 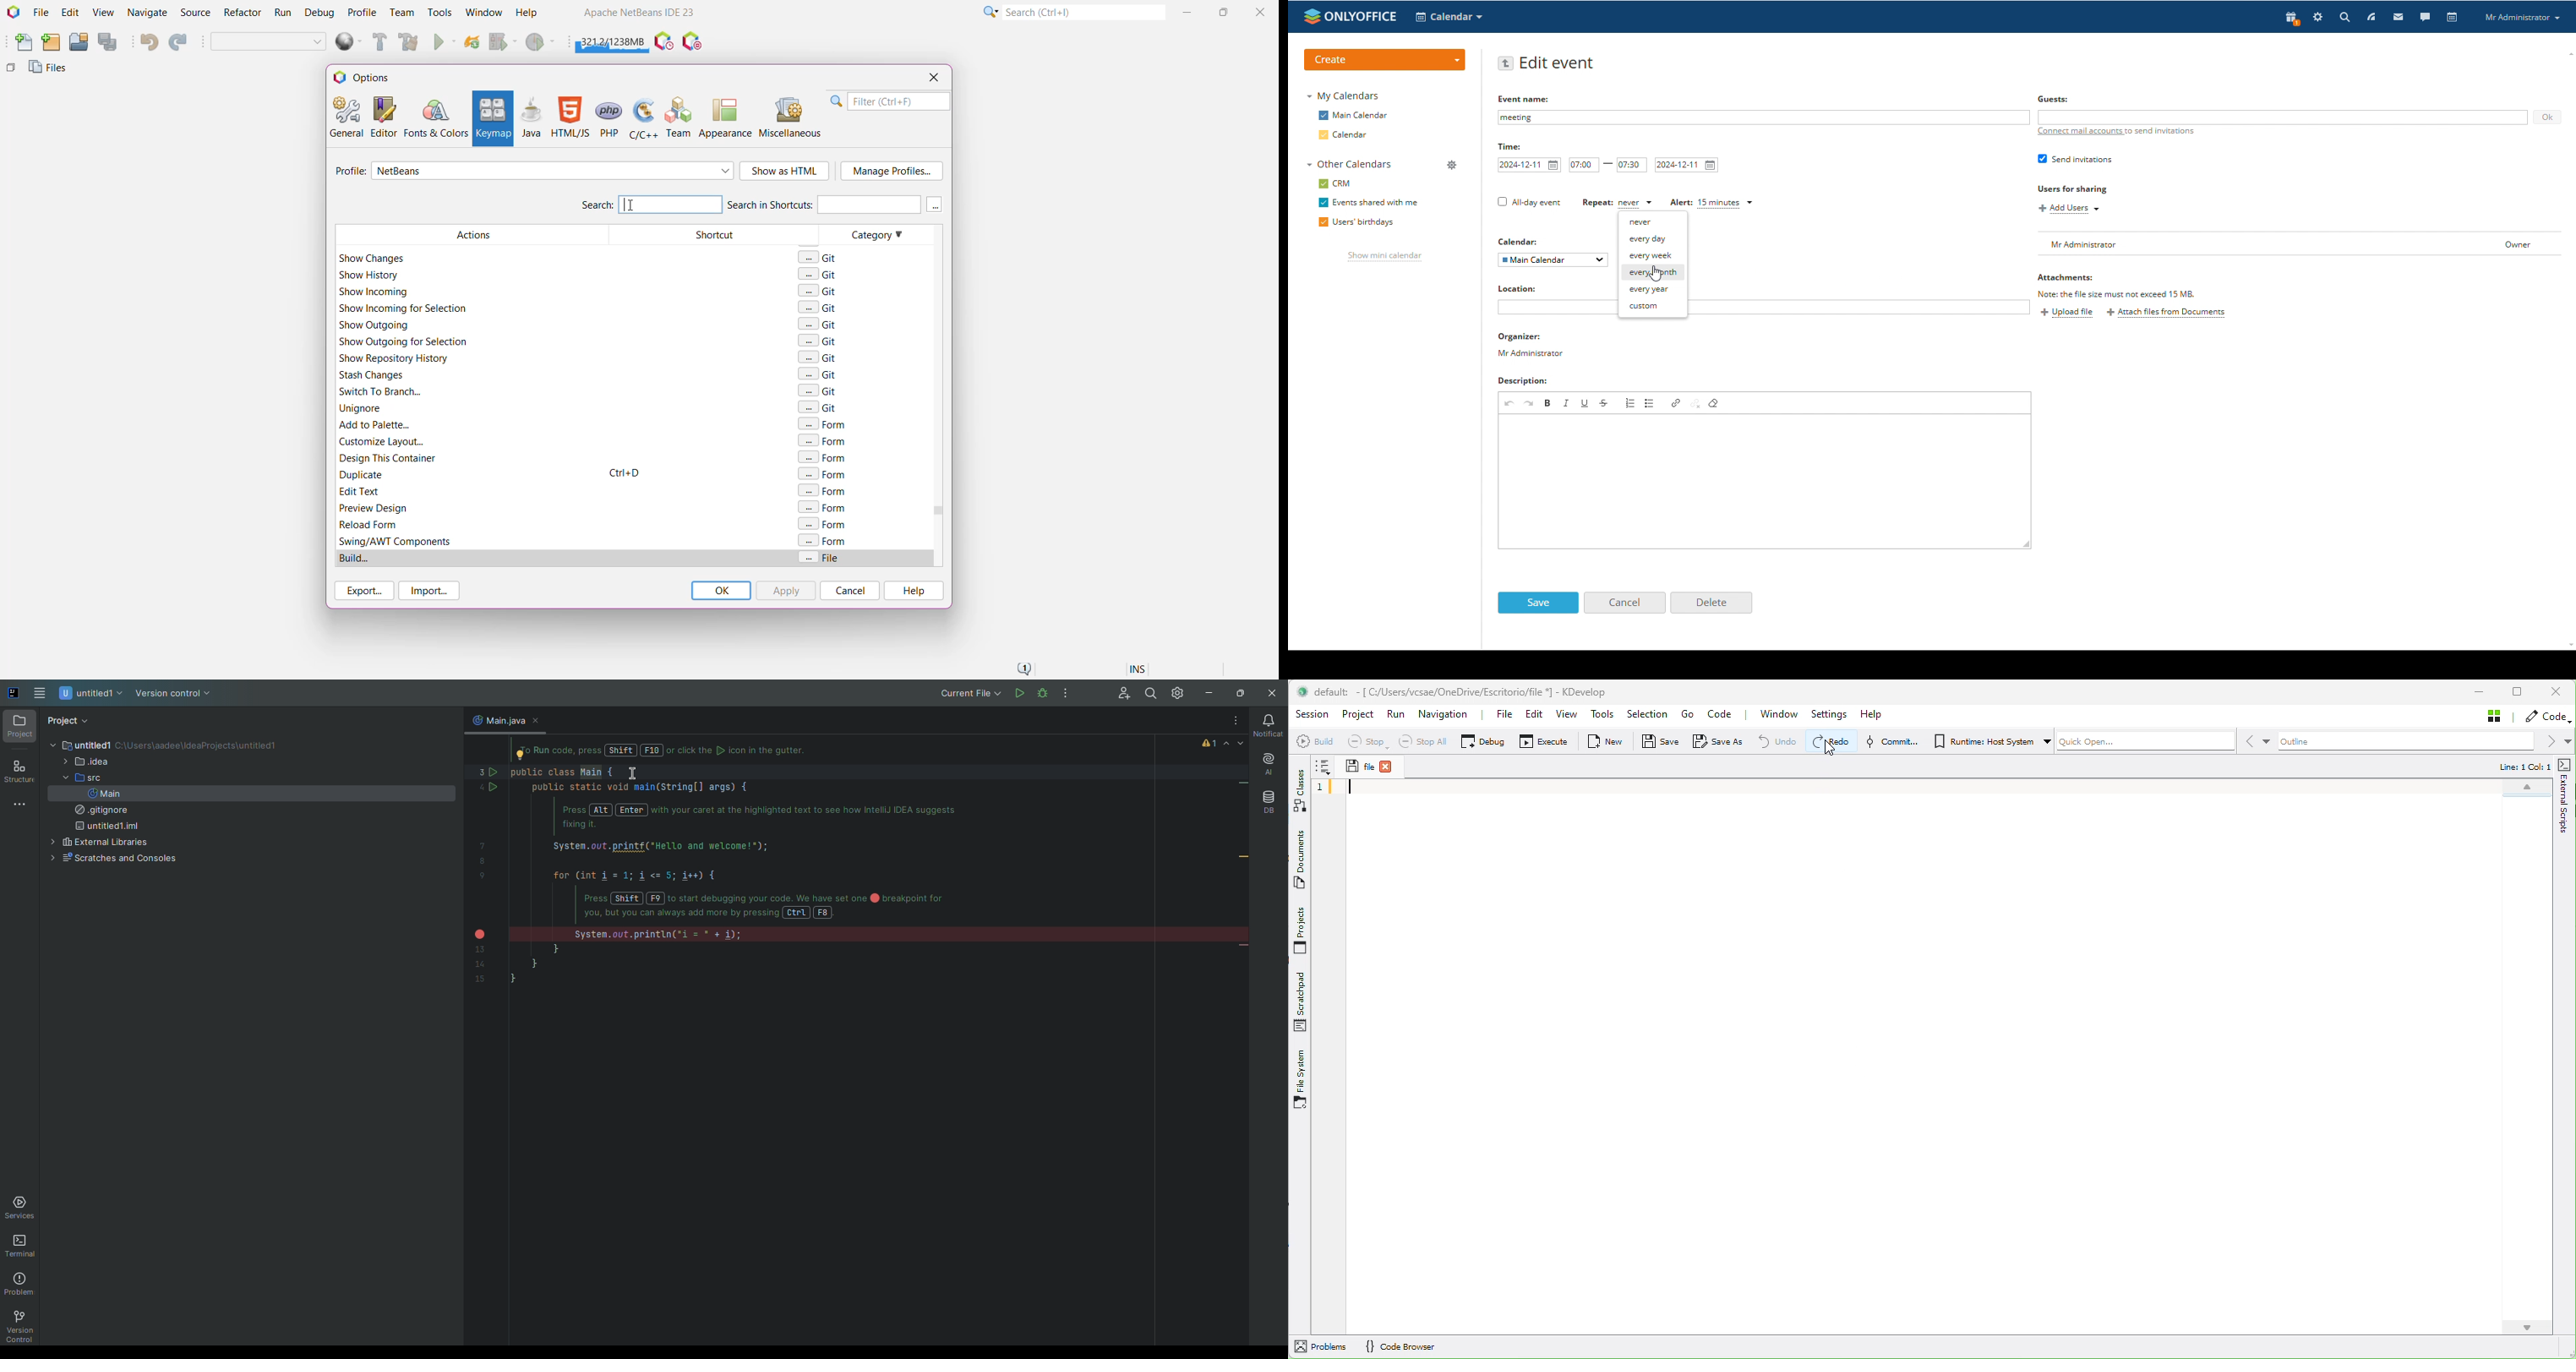 What do you see at coordinates (1139, 671) in the screenshot?
I see `Insert Mode` at bounding box center [1139, 671].